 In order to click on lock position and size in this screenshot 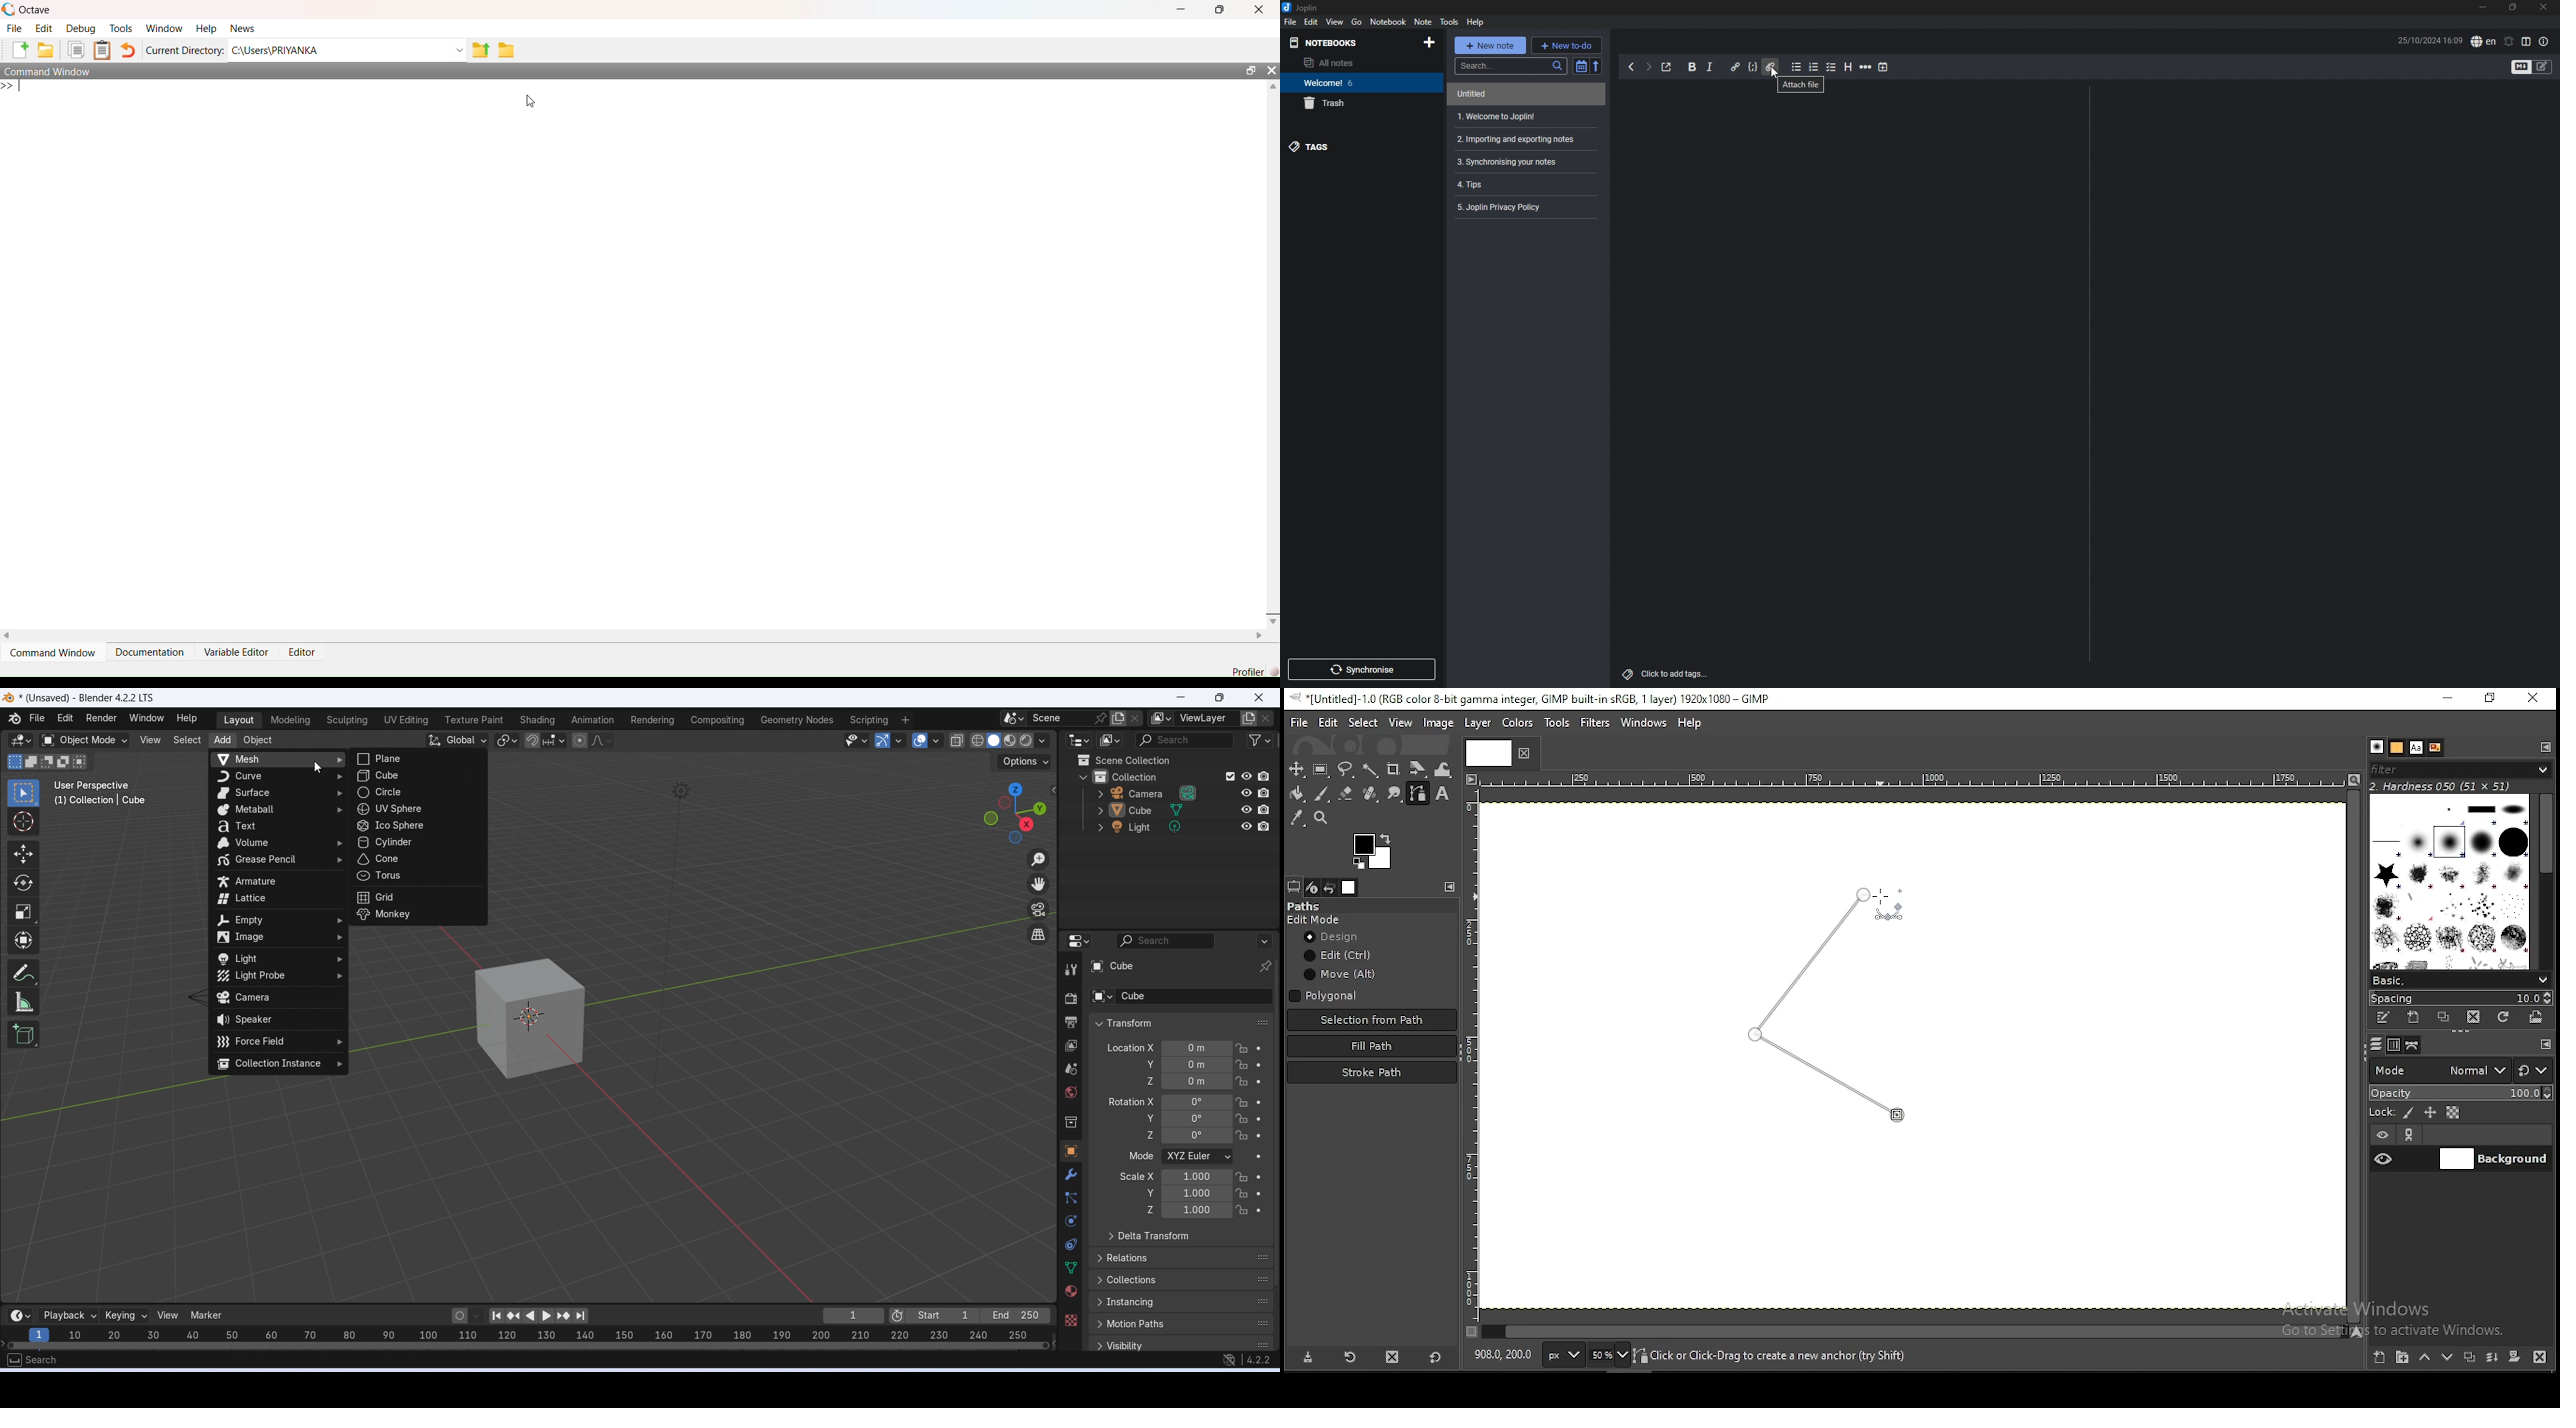, I will do `click(2430, 1112)`.